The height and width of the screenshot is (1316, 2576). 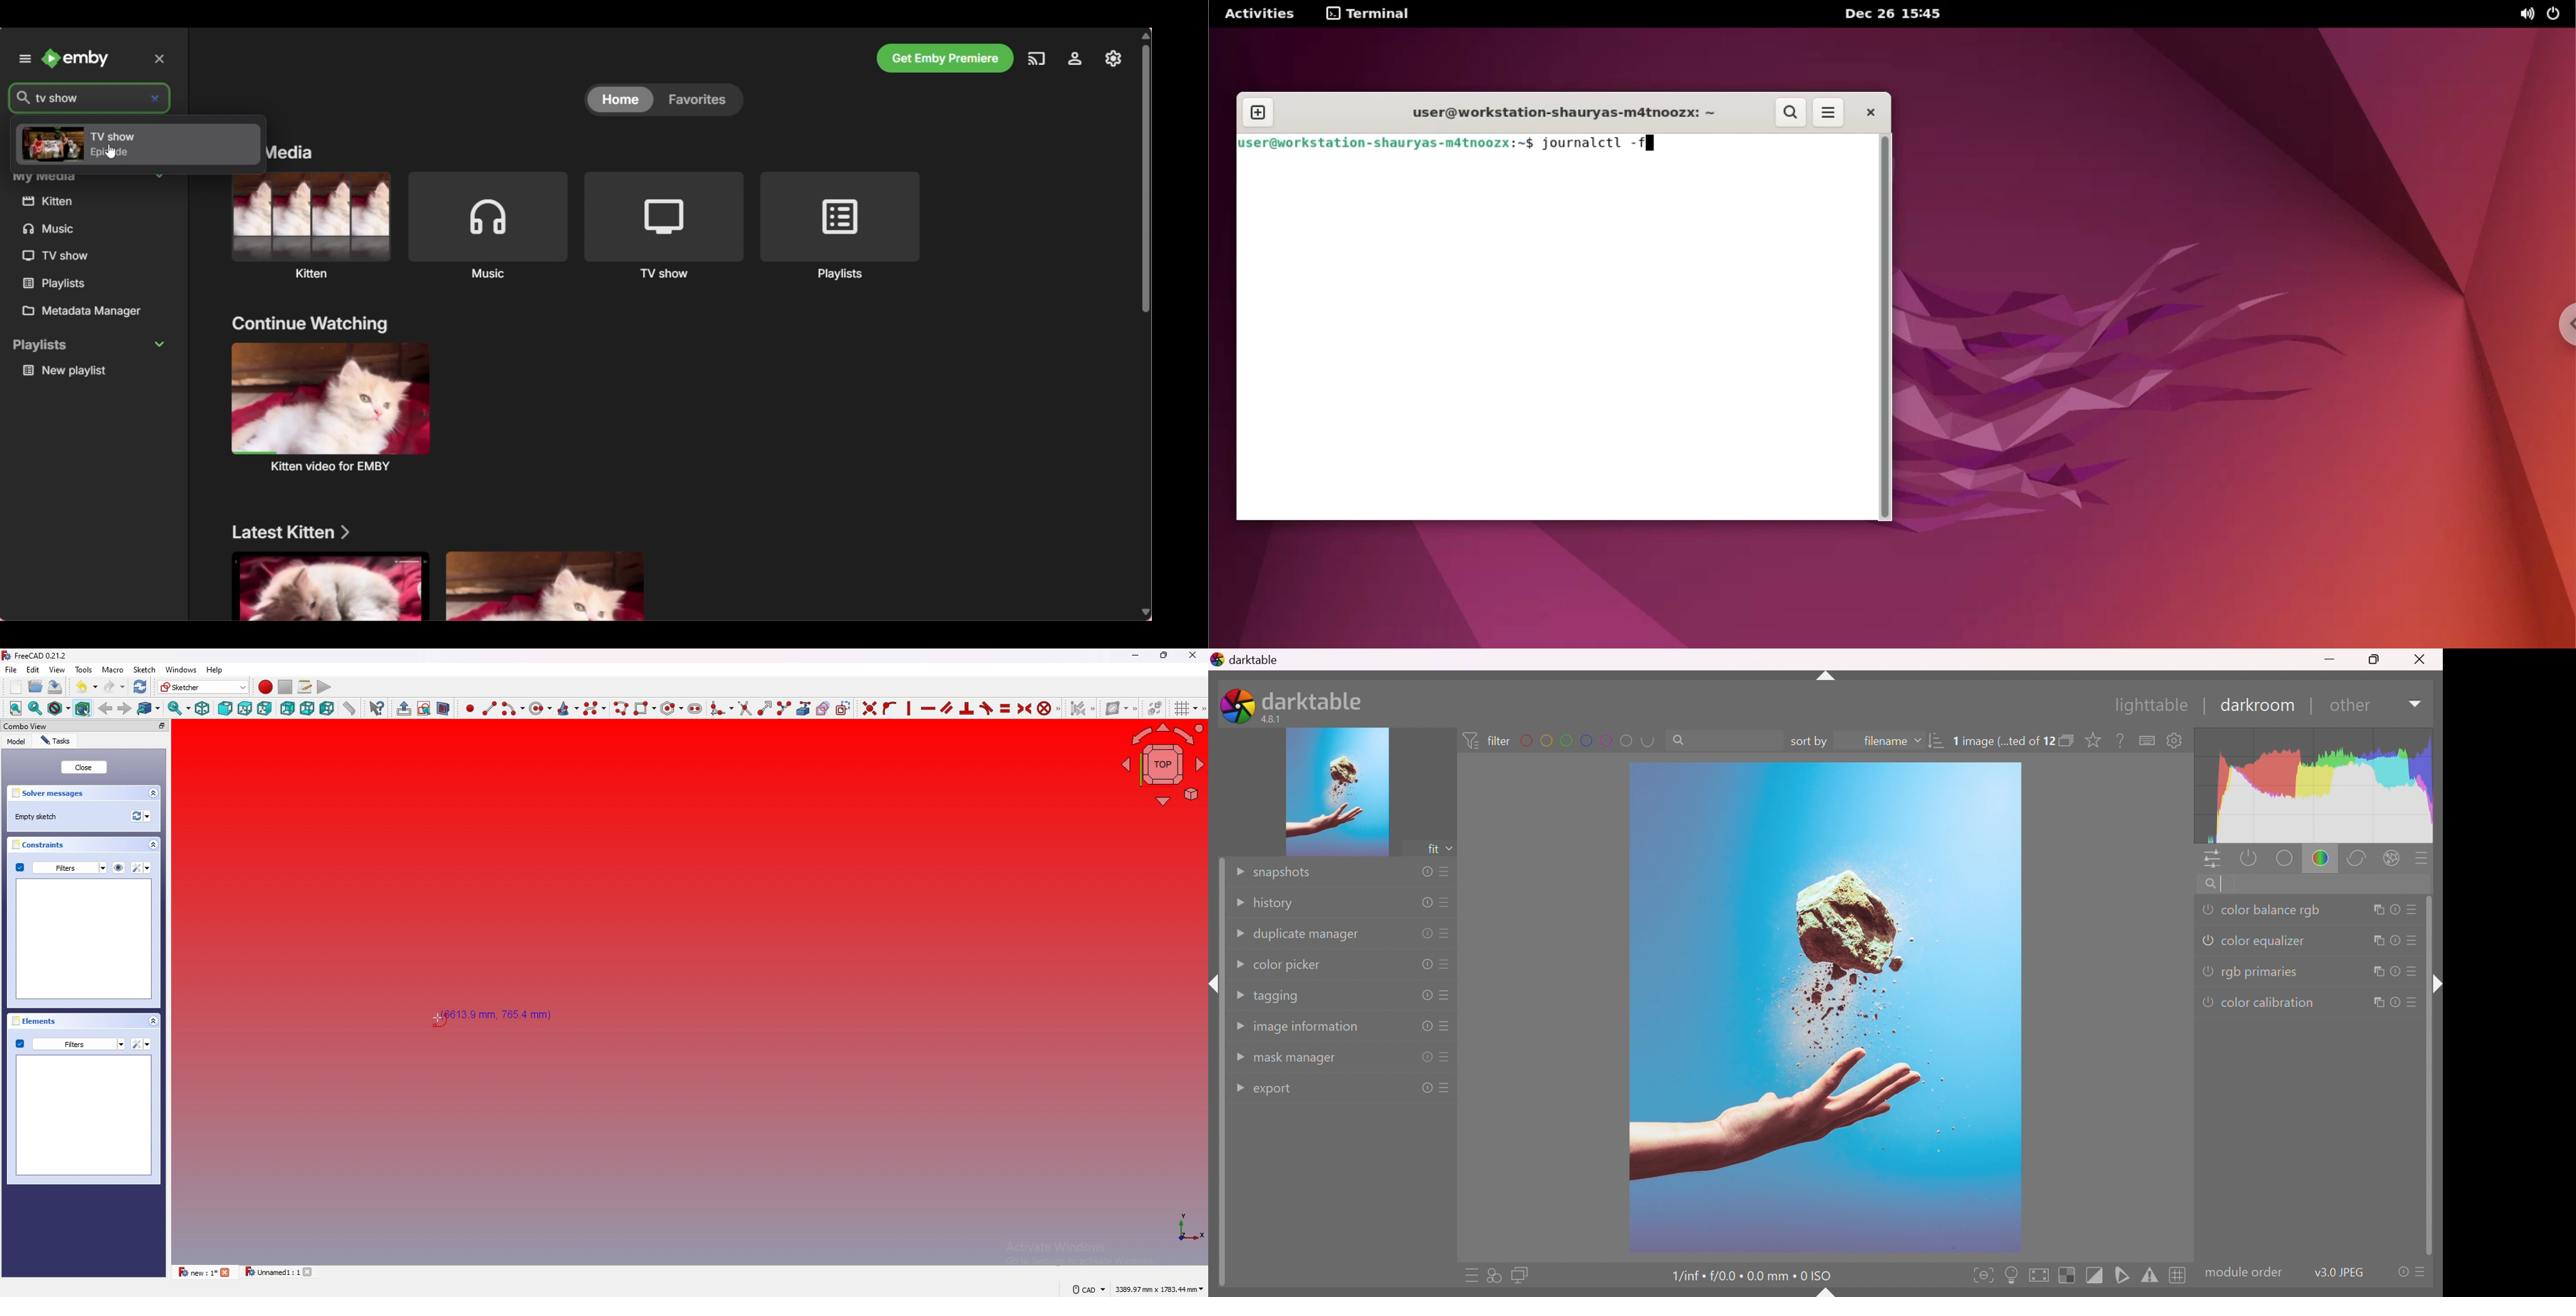 I want to click on reset, so click(x=2394, y=941).